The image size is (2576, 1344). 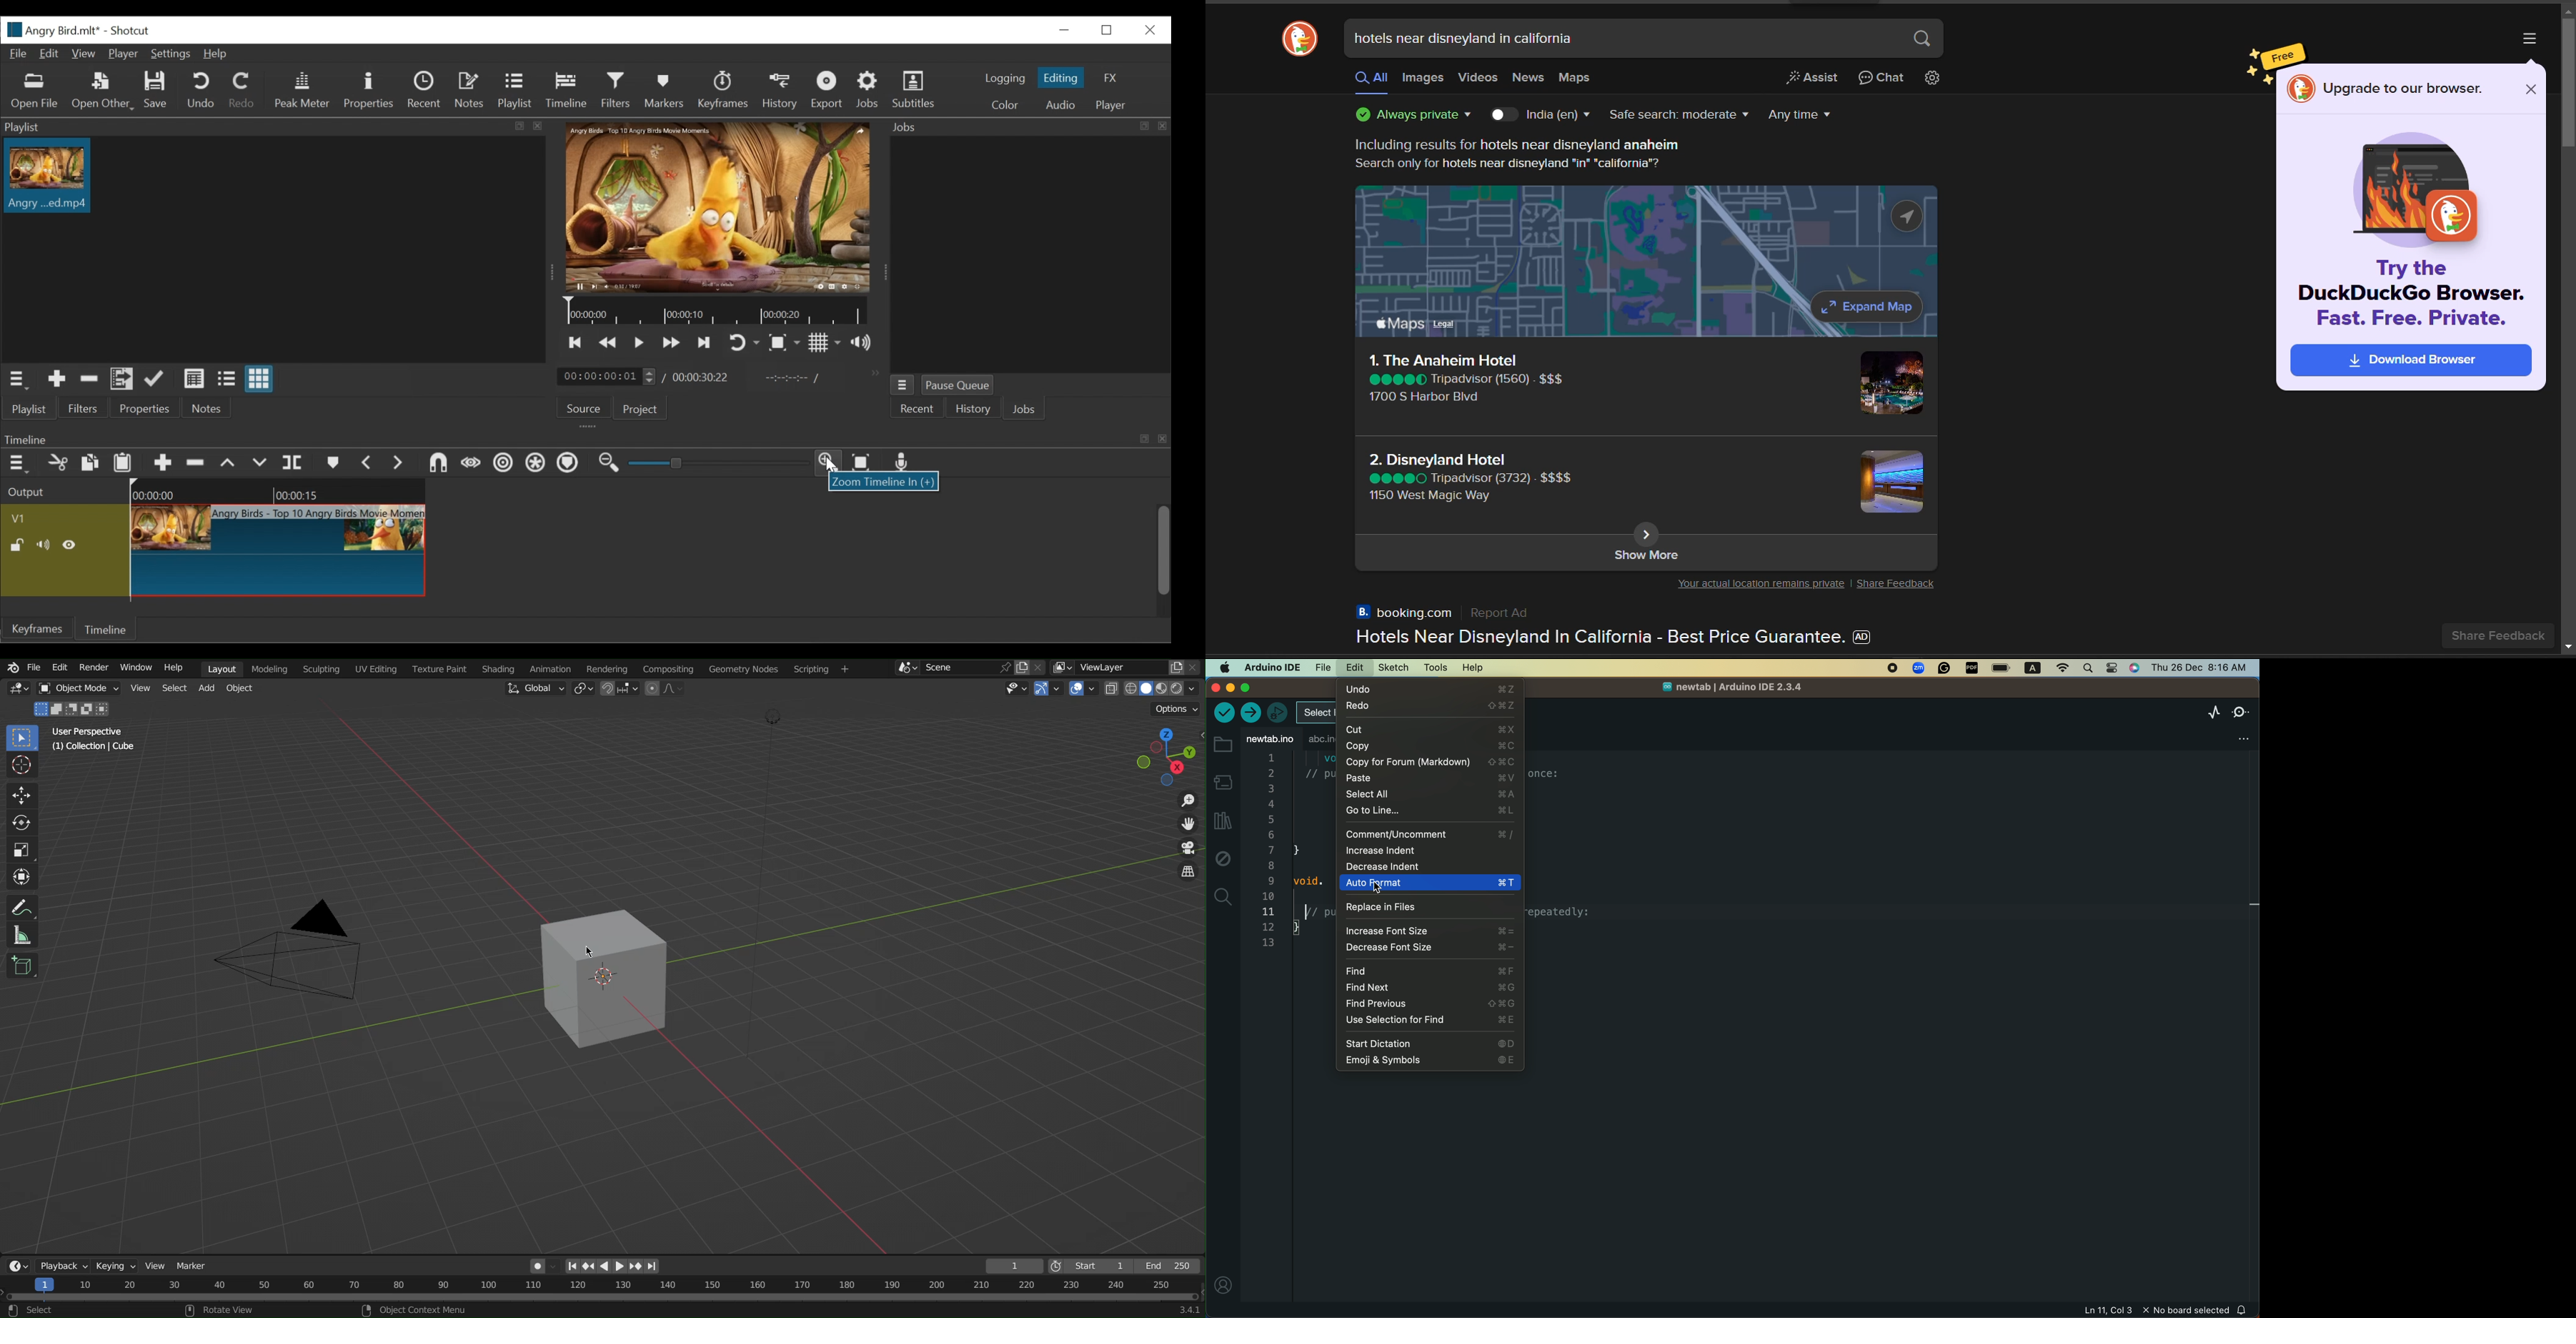 I want to click on Pause Queue, so click(x=958, y=384).